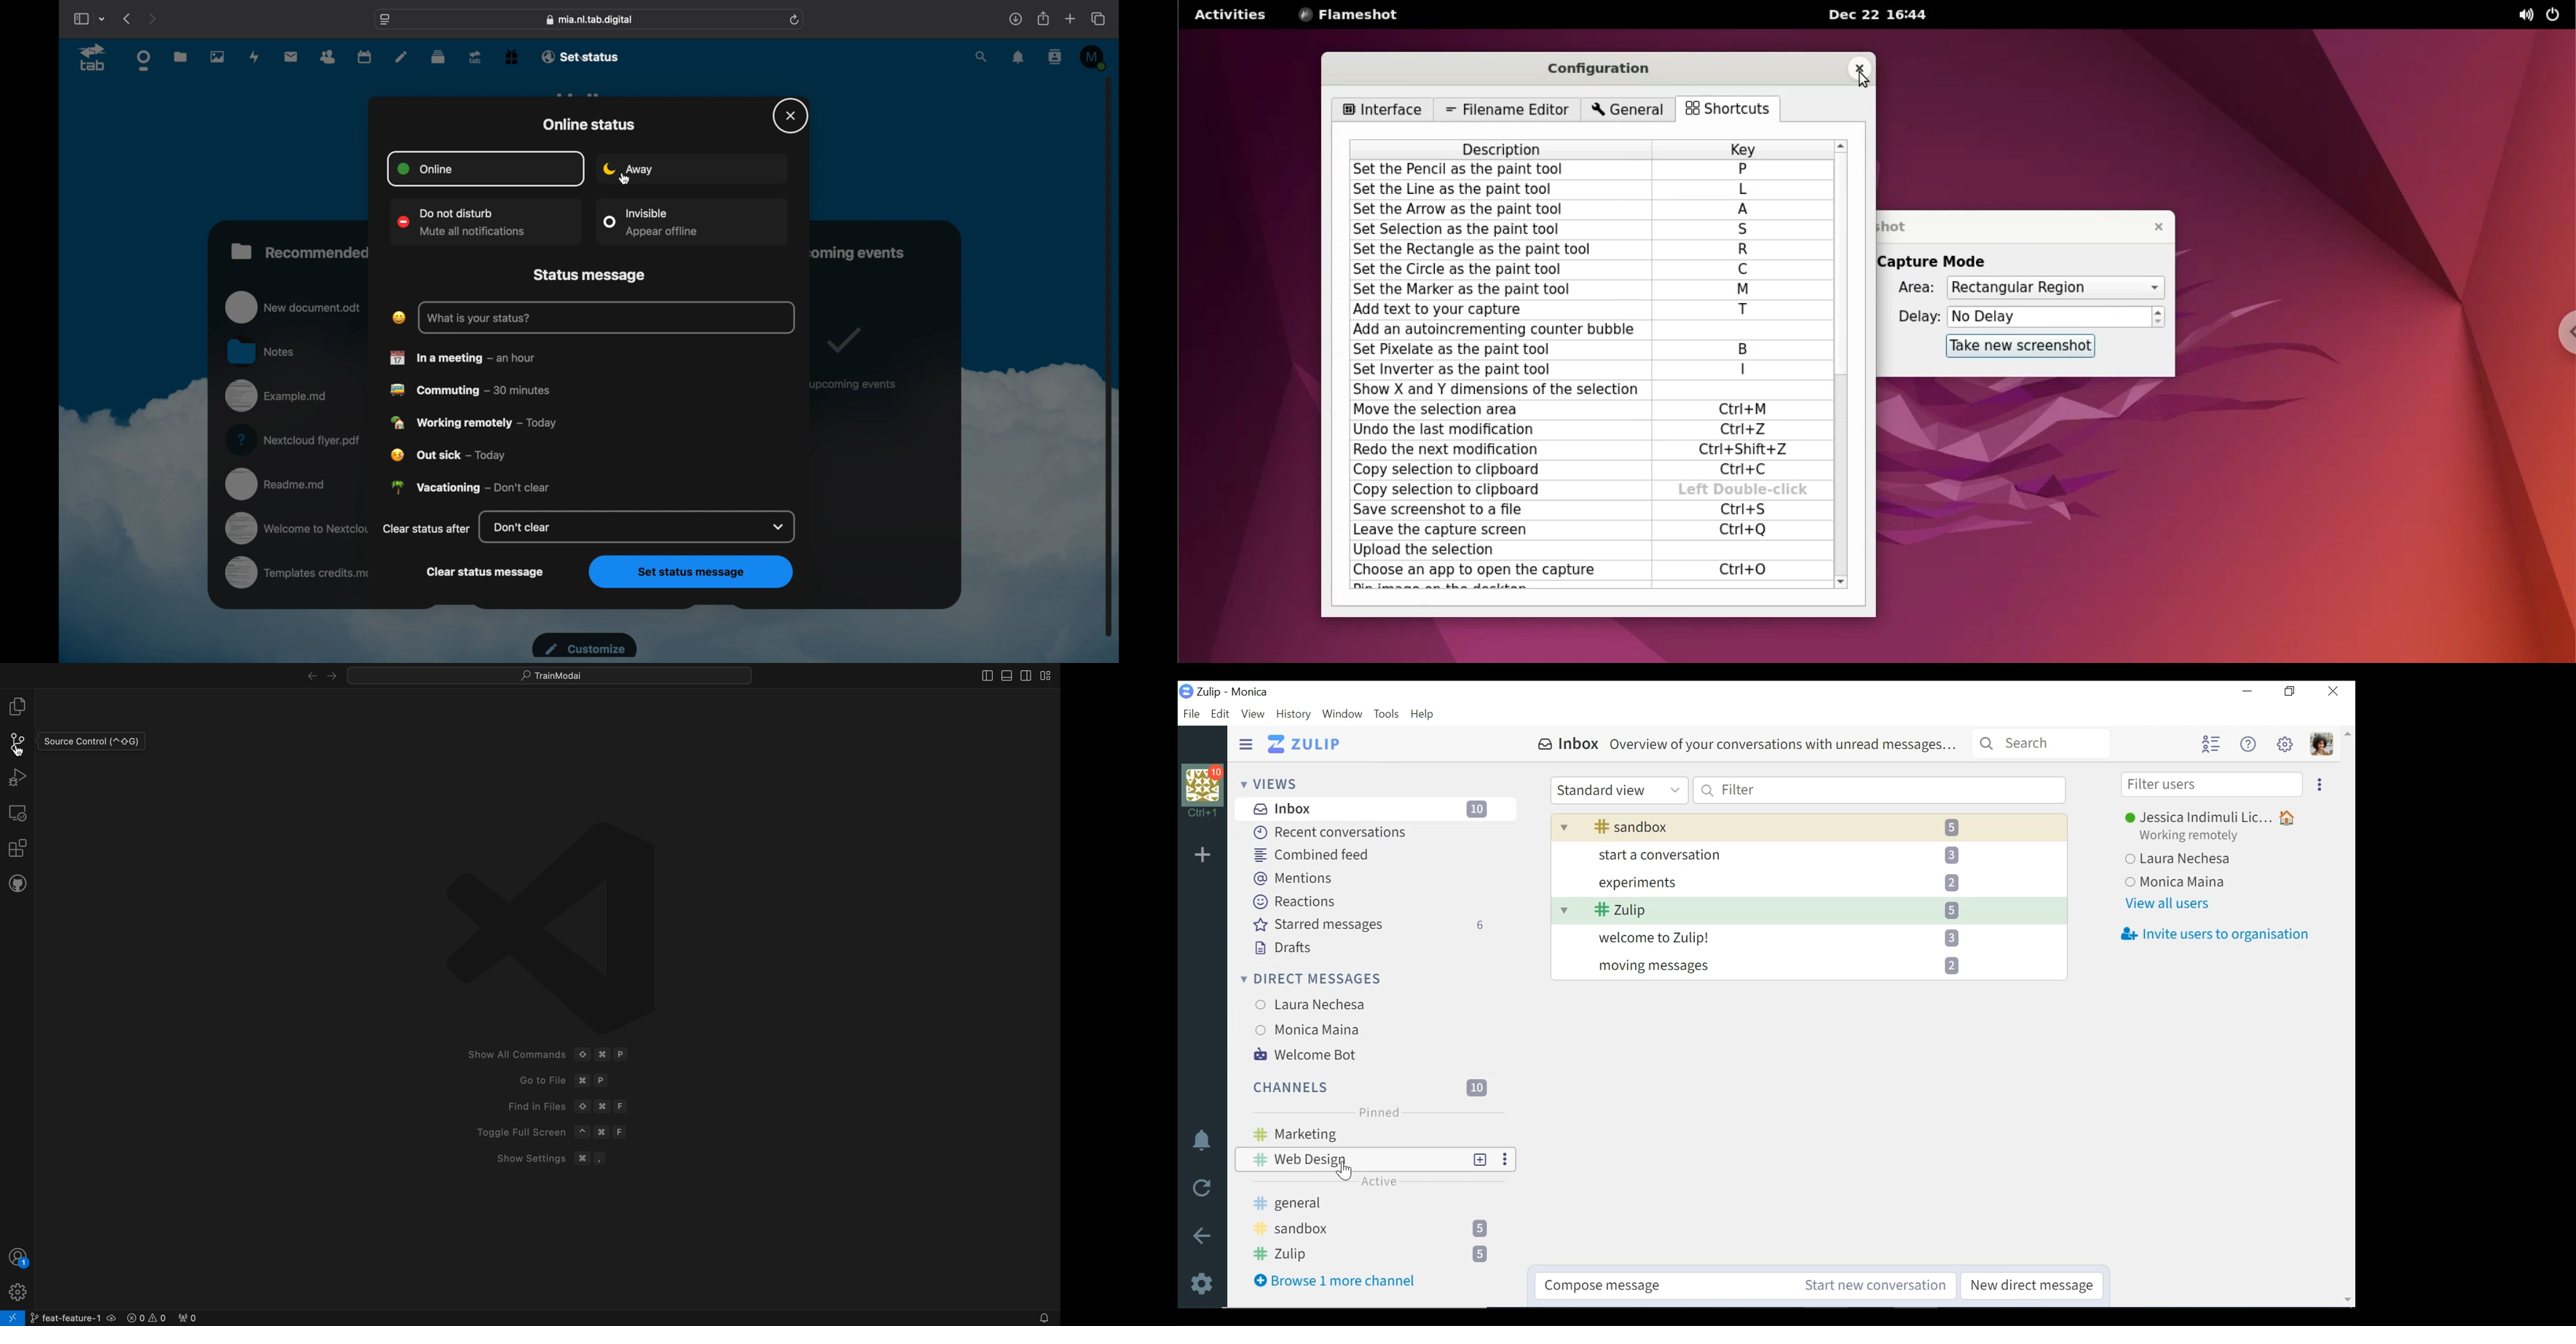 This screenshot has width=2576, height=1344. What do you see at coordinates (1252, 713) in the screenshot?
I see `View` at bounding box center [1252, 713].